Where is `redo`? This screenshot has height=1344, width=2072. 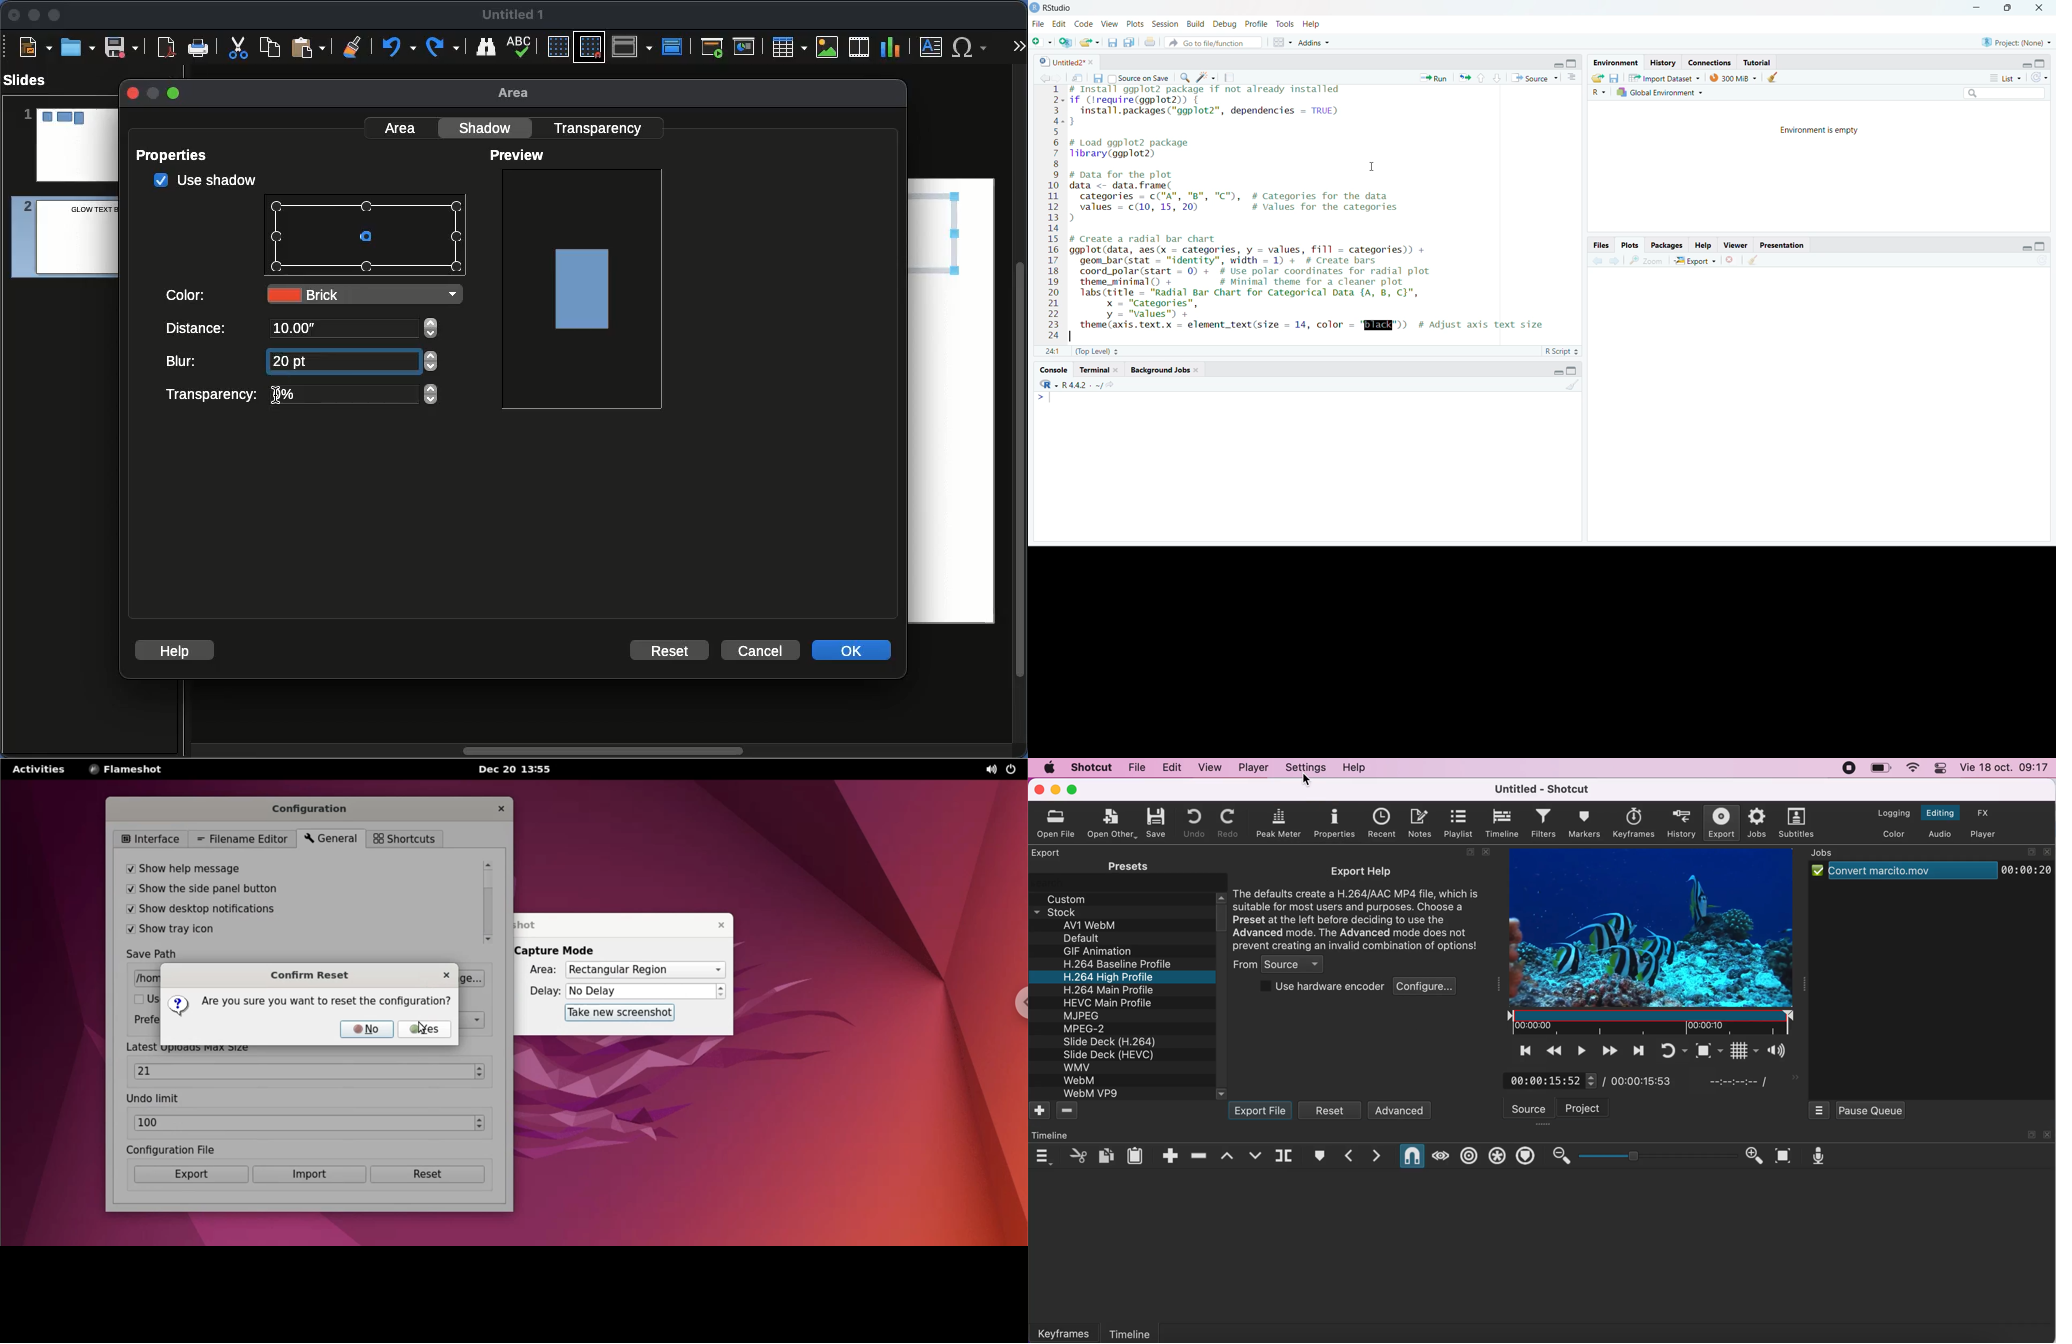 redo is located at coordinates (1228, 823).